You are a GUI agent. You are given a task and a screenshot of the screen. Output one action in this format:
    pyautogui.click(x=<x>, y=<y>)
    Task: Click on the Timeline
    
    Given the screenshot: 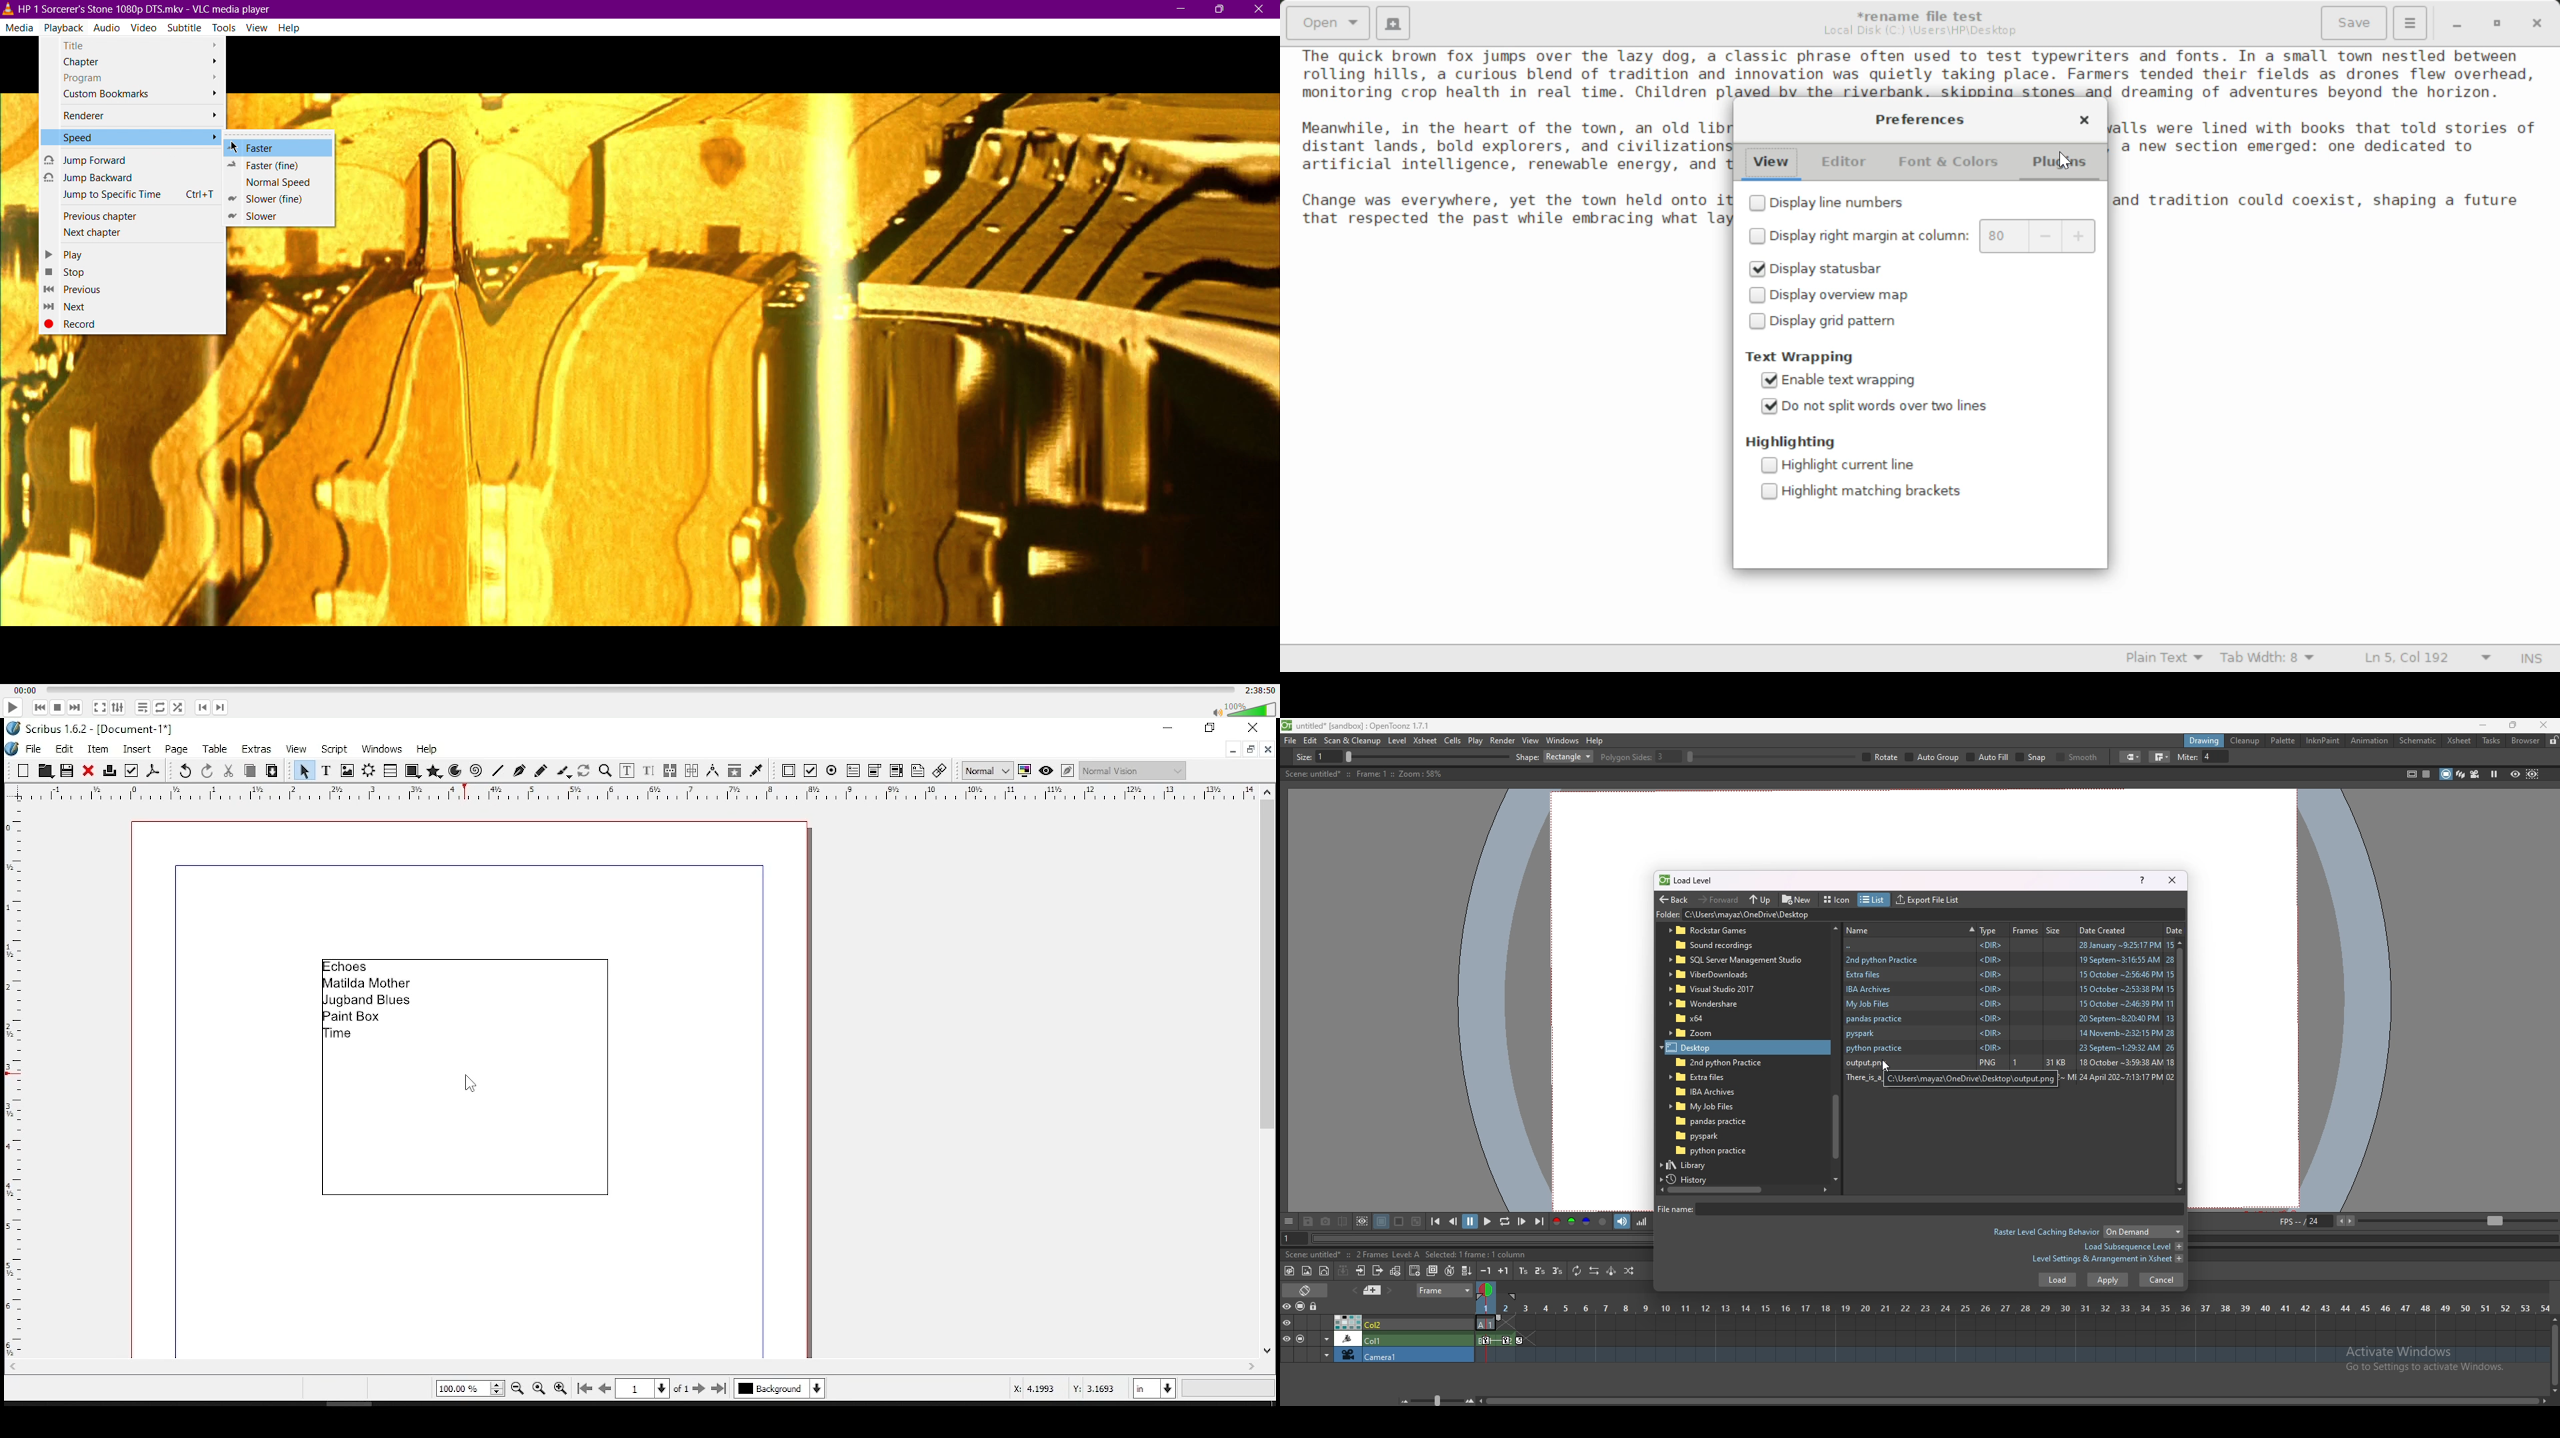 What is the action you would take?
    pyautogui.click(x=637, y=689)
    